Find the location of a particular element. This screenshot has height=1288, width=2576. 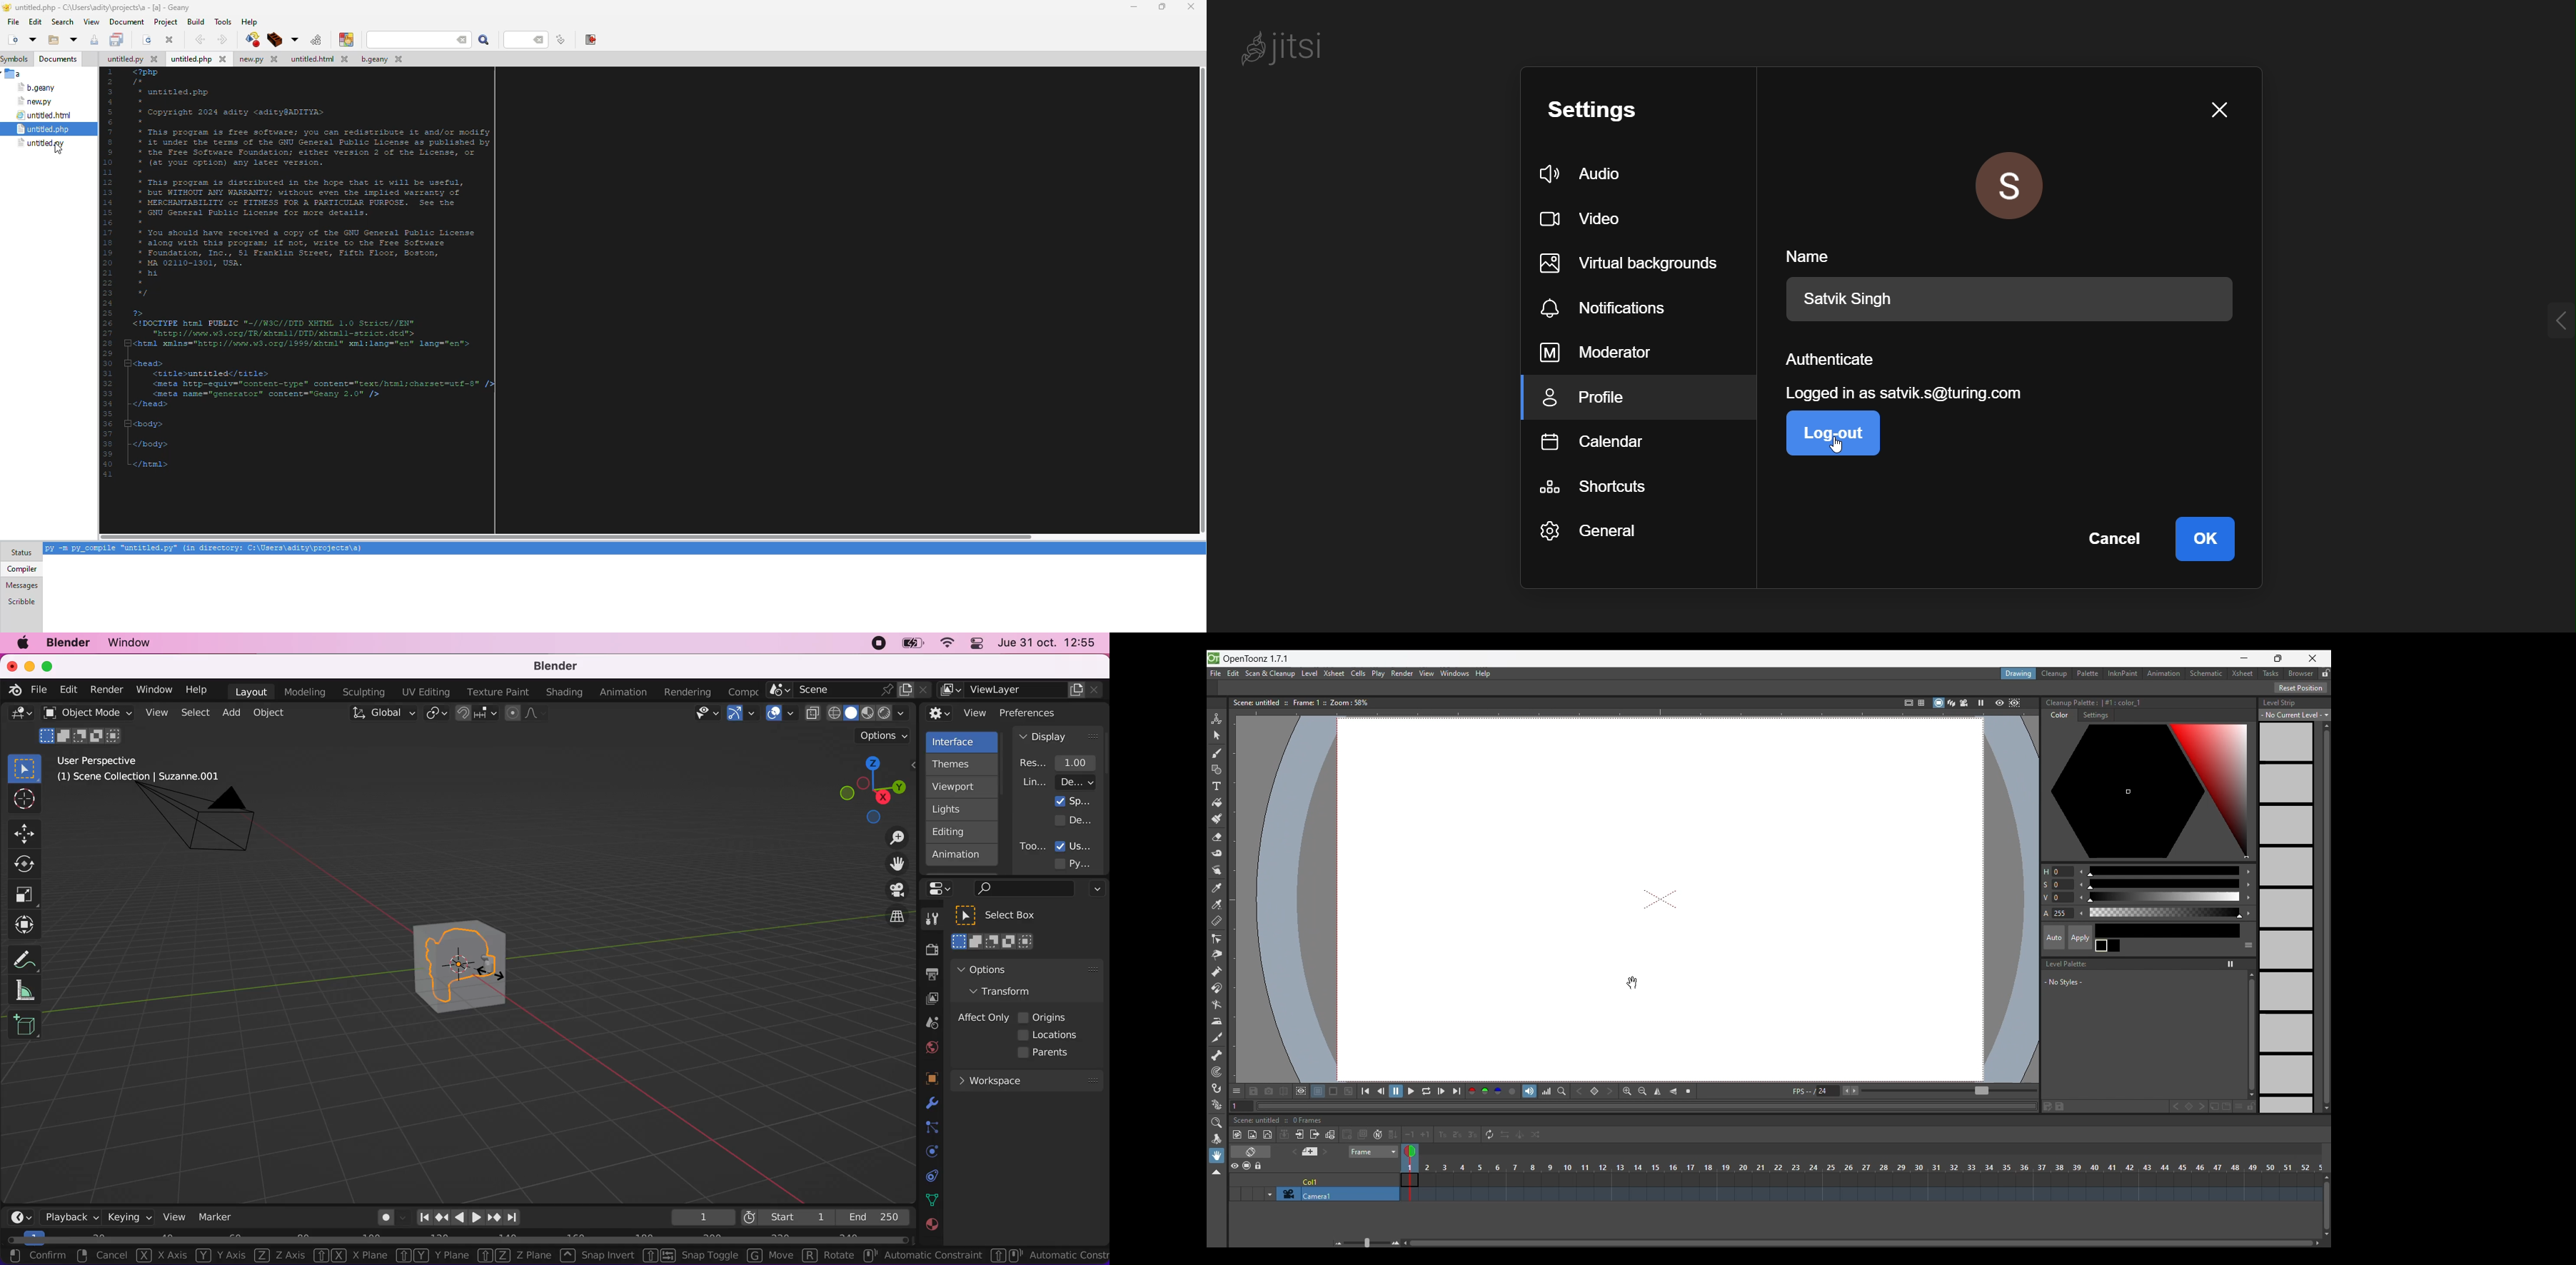

jump to end point is located at coordinates (422, 1218).